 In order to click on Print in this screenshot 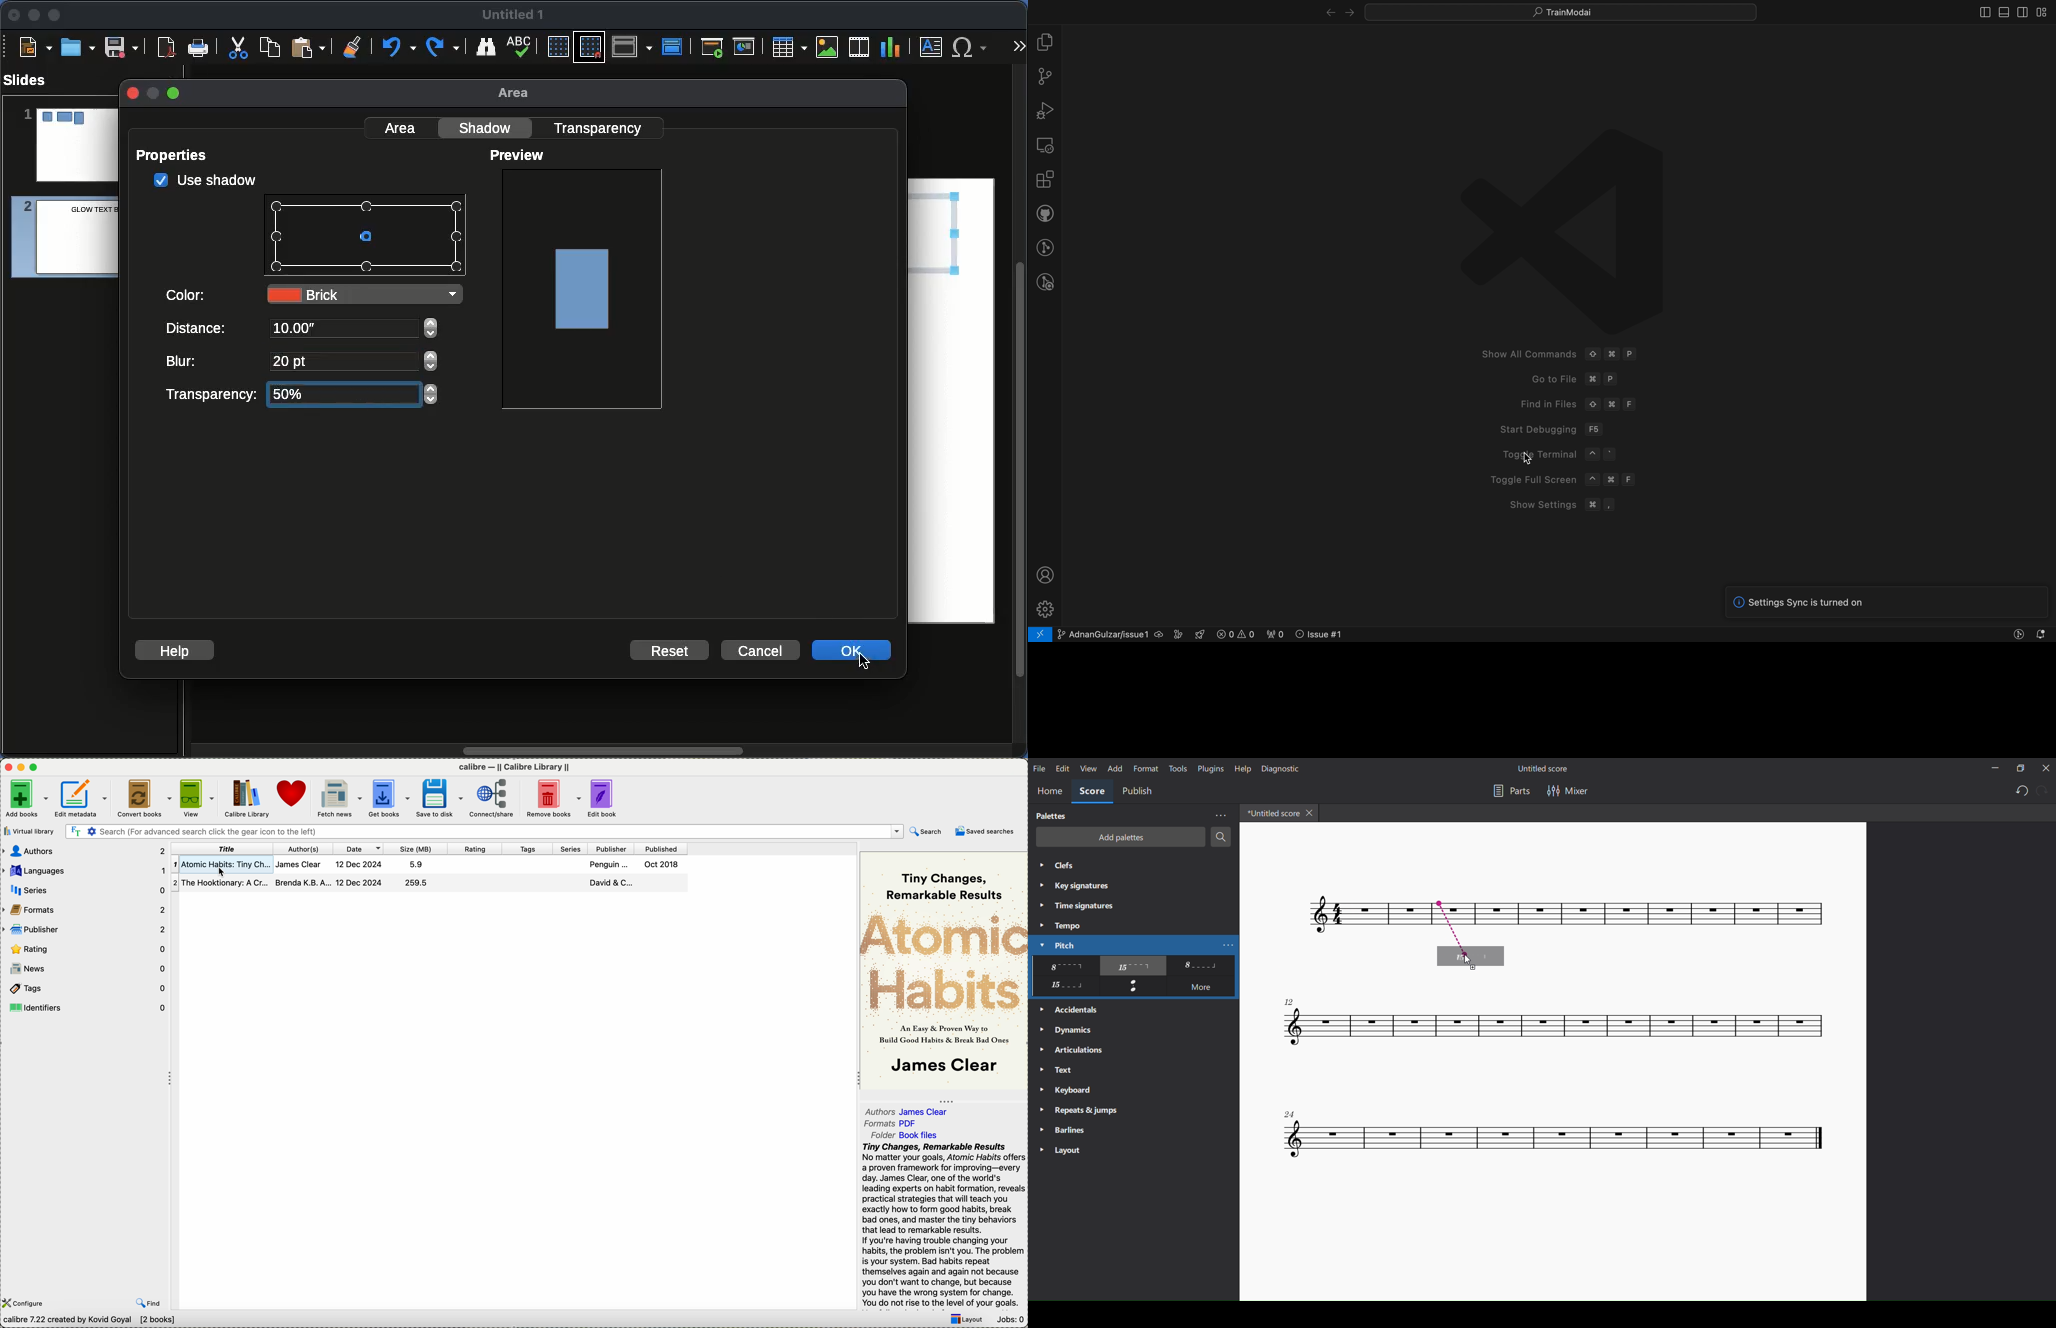, I will do `click(199, 49)`.